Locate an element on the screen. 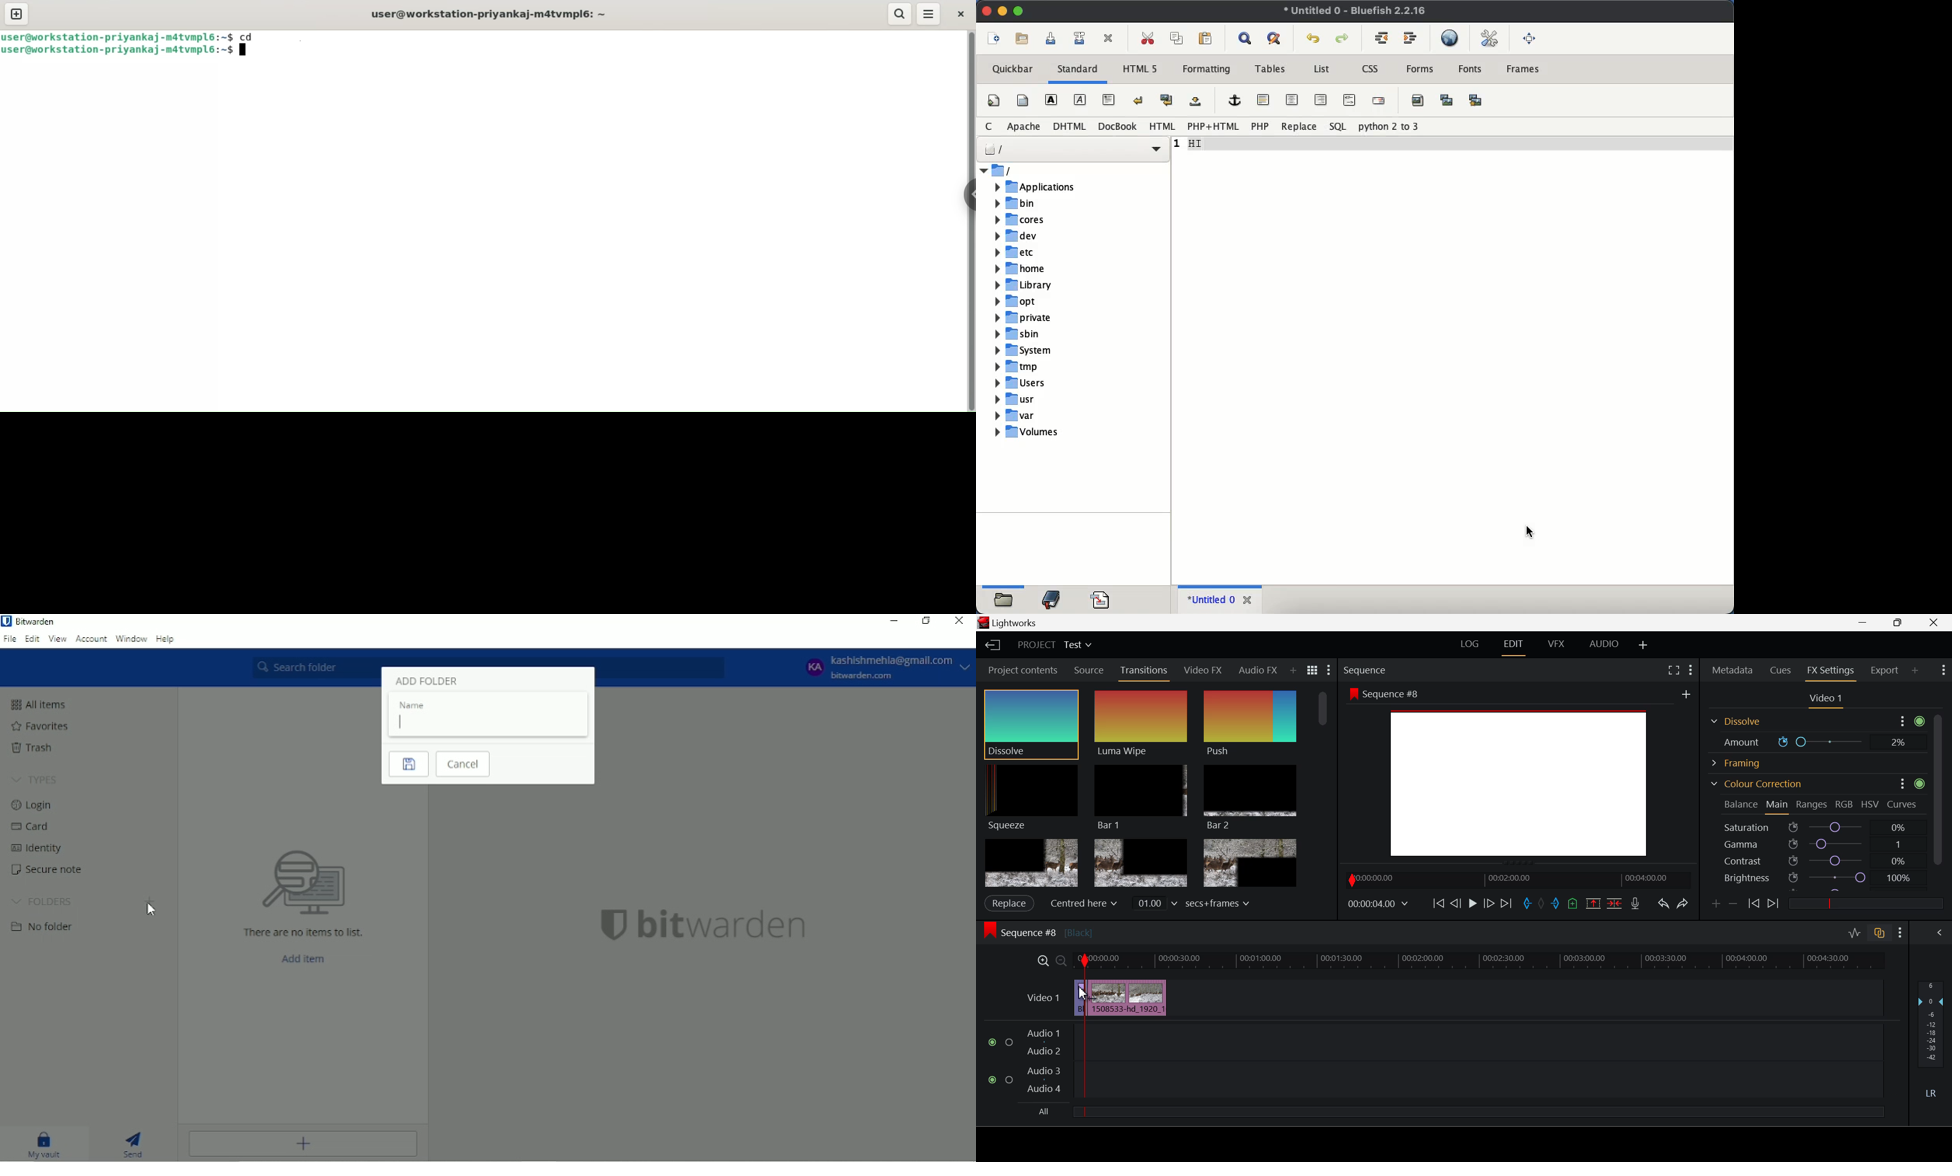 The image size is (1960, 1176). frames is located at coordinates (1523, 70).